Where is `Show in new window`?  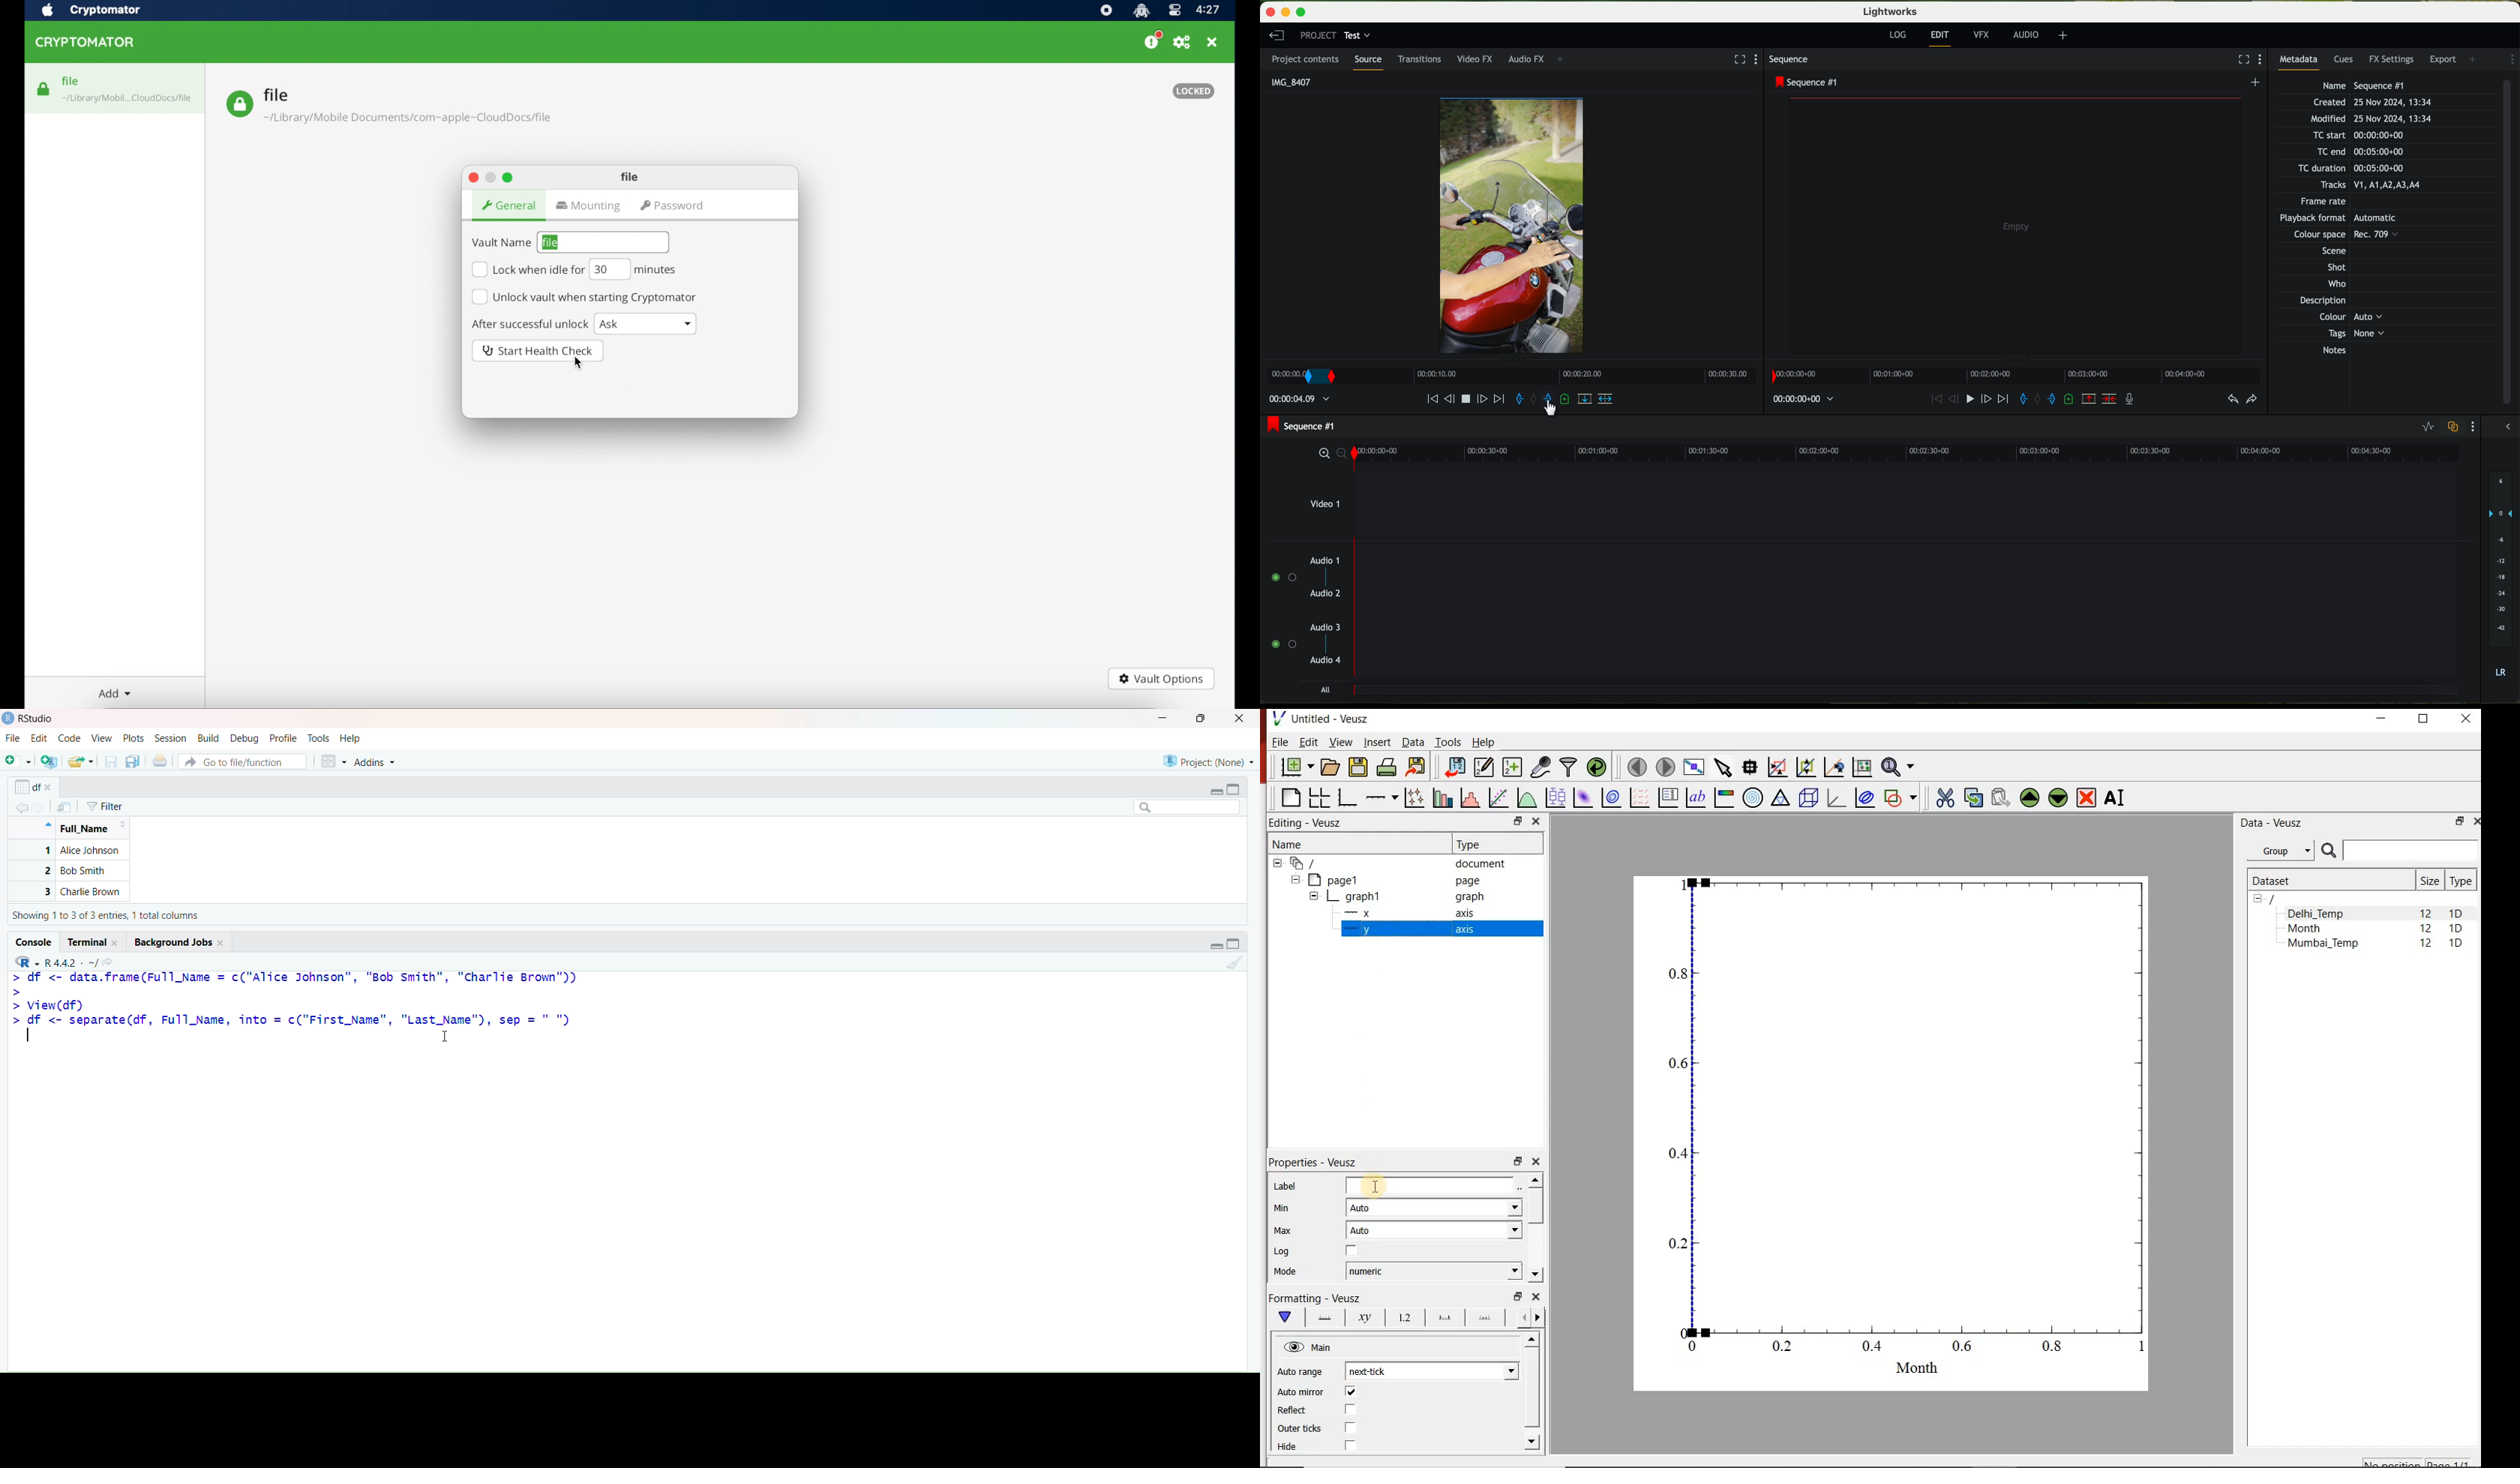
Show in new window is located at coordinates (64, 807).